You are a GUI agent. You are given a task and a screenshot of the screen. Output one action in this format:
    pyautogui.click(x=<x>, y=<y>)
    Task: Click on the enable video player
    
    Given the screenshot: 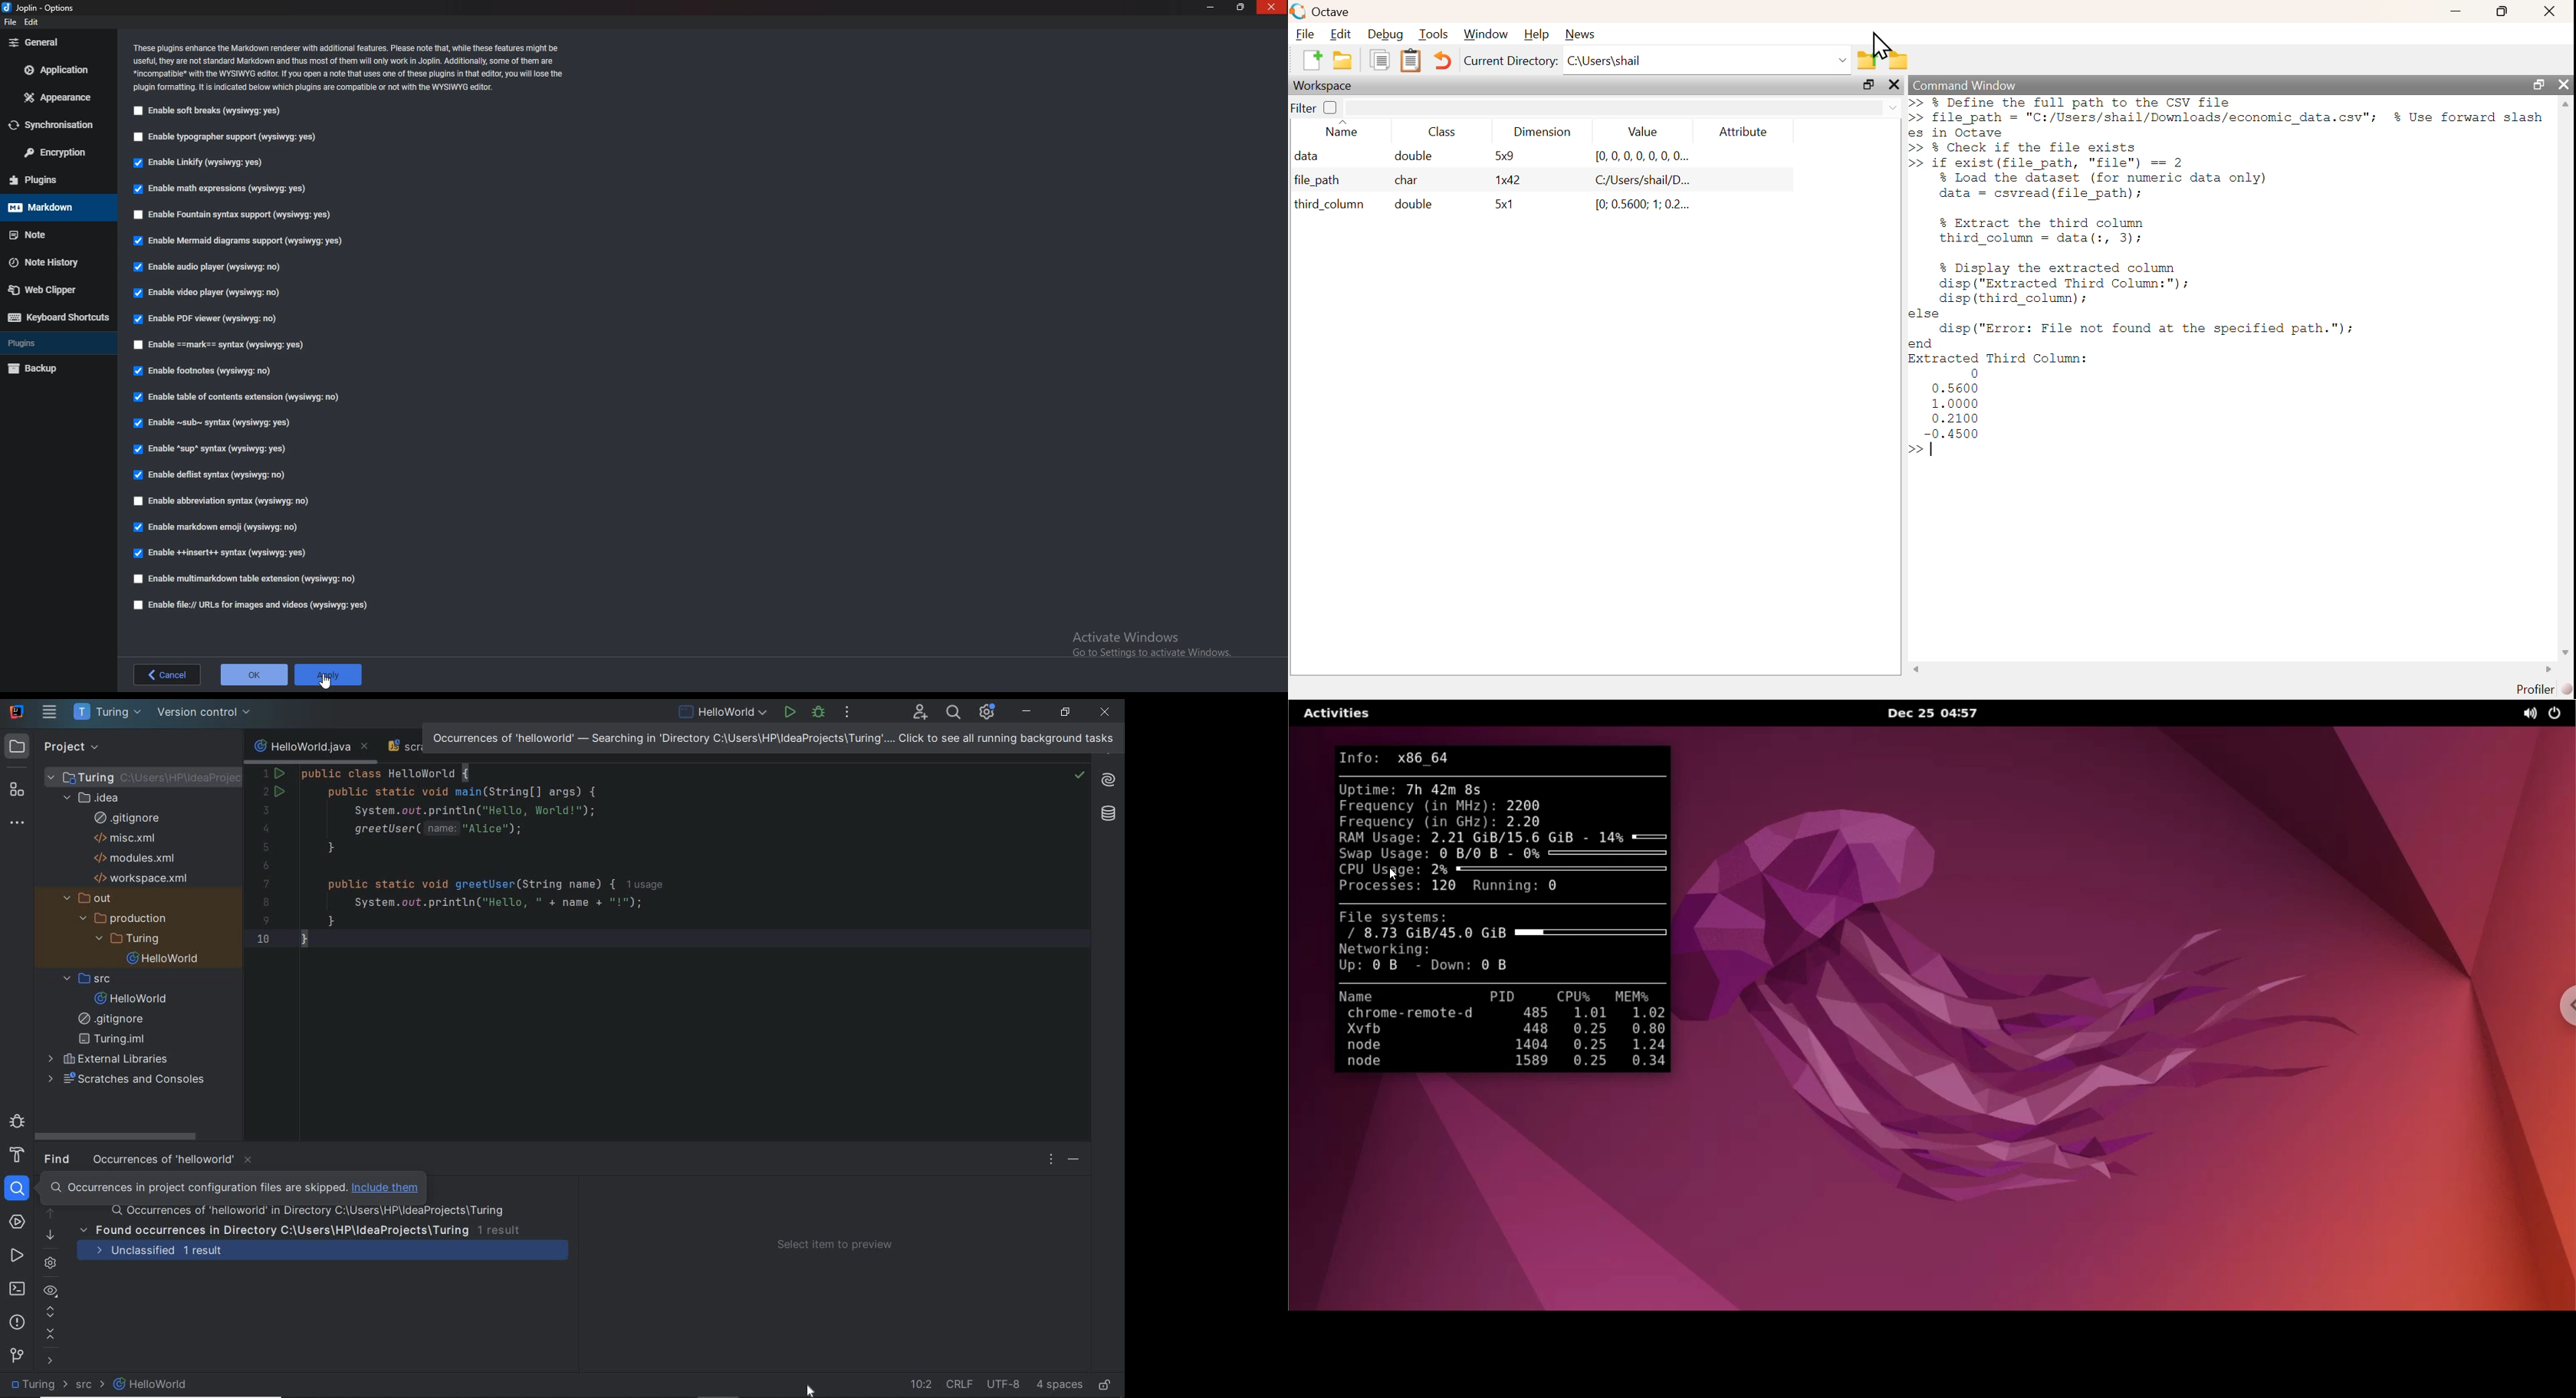 What is the action you would take?
    pyautogui.click(x=212, y=294)
    